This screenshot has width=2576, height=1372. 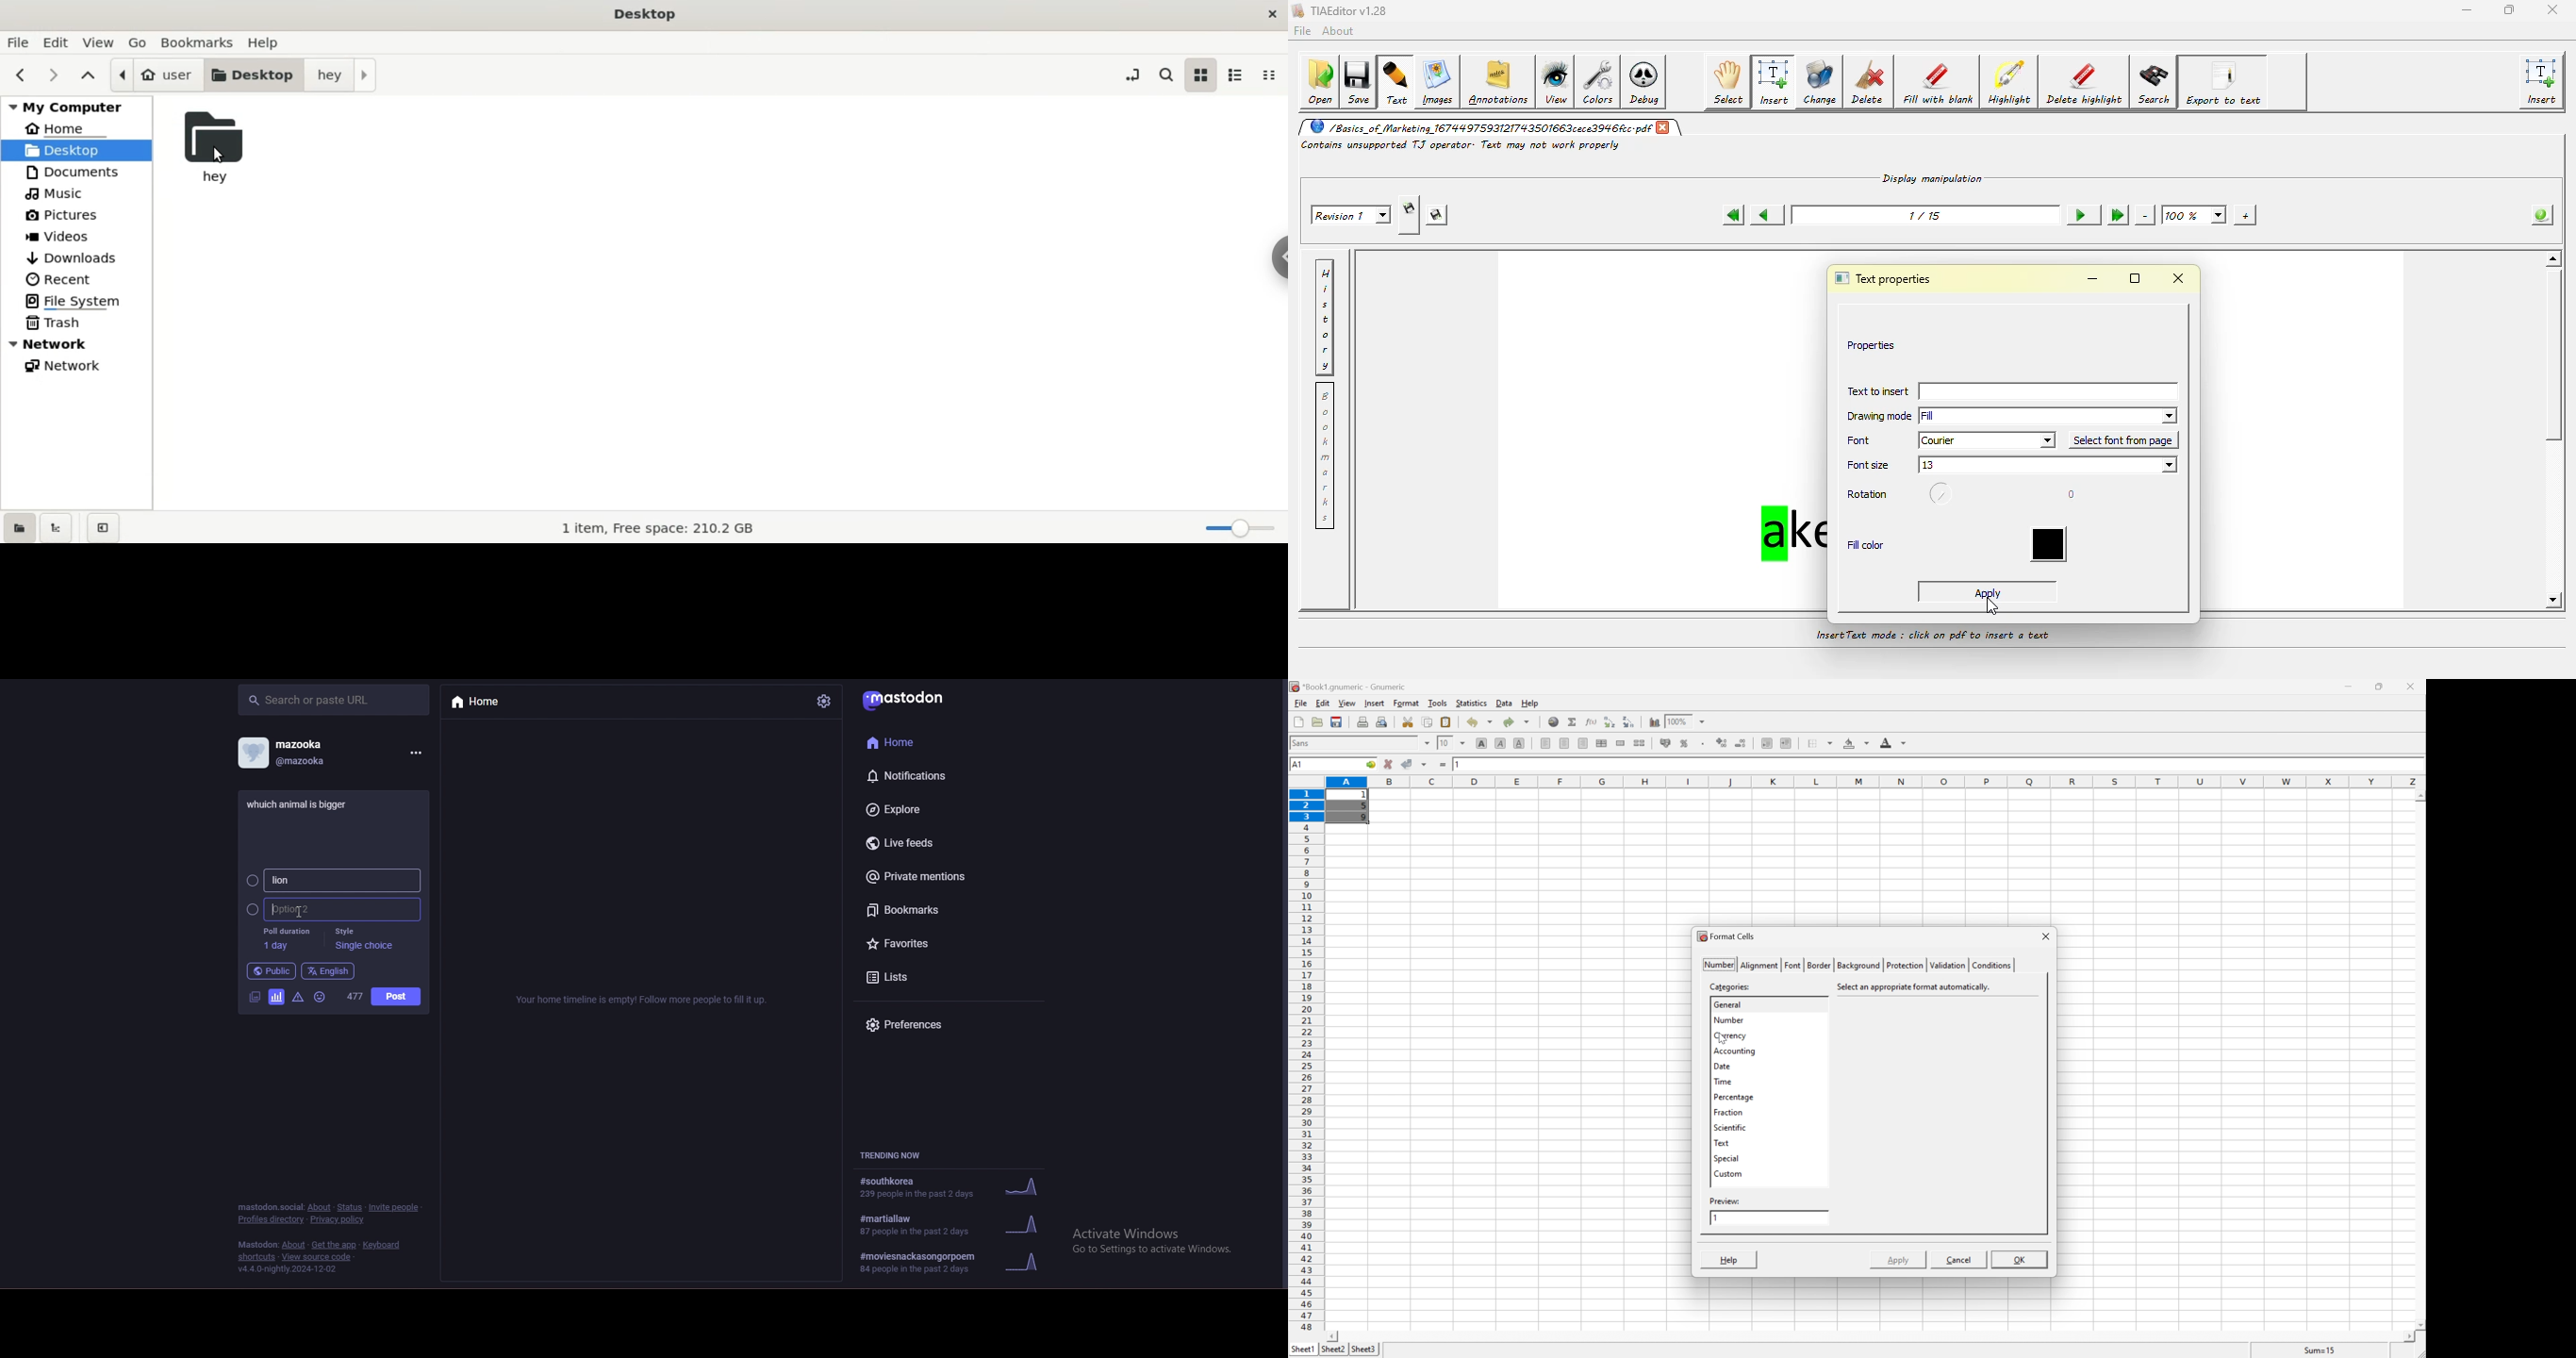 I want to click on italic, so click(x=1502, y=742).